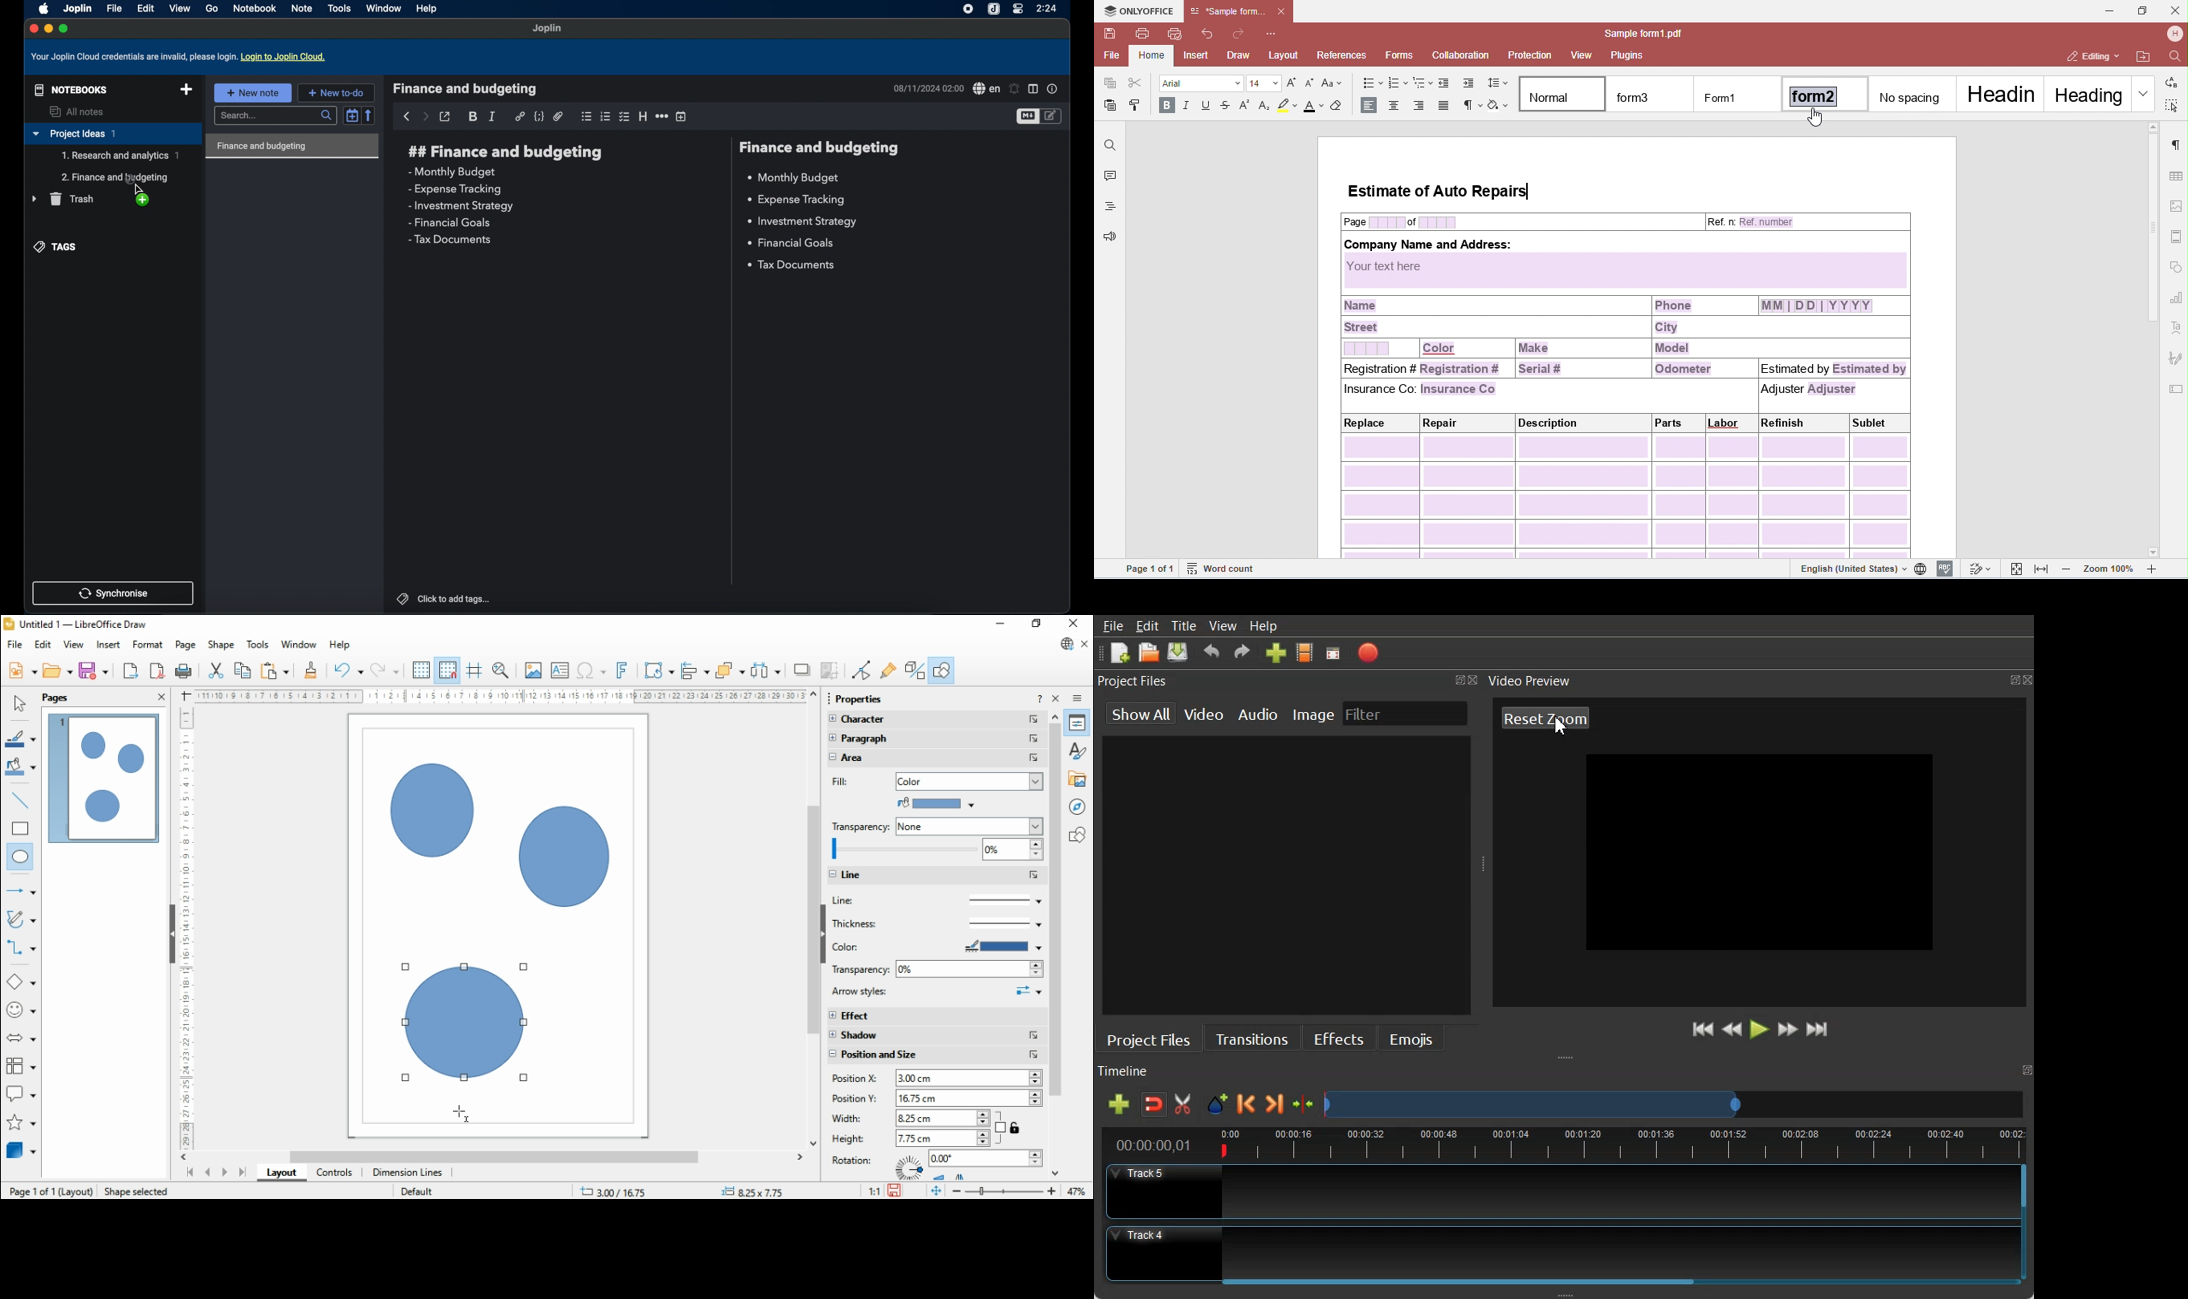 This screenshot has height=1316, width=2212. Describe the element at coordinates (280, 1173) in the screenshot. I see `layout` at that location.